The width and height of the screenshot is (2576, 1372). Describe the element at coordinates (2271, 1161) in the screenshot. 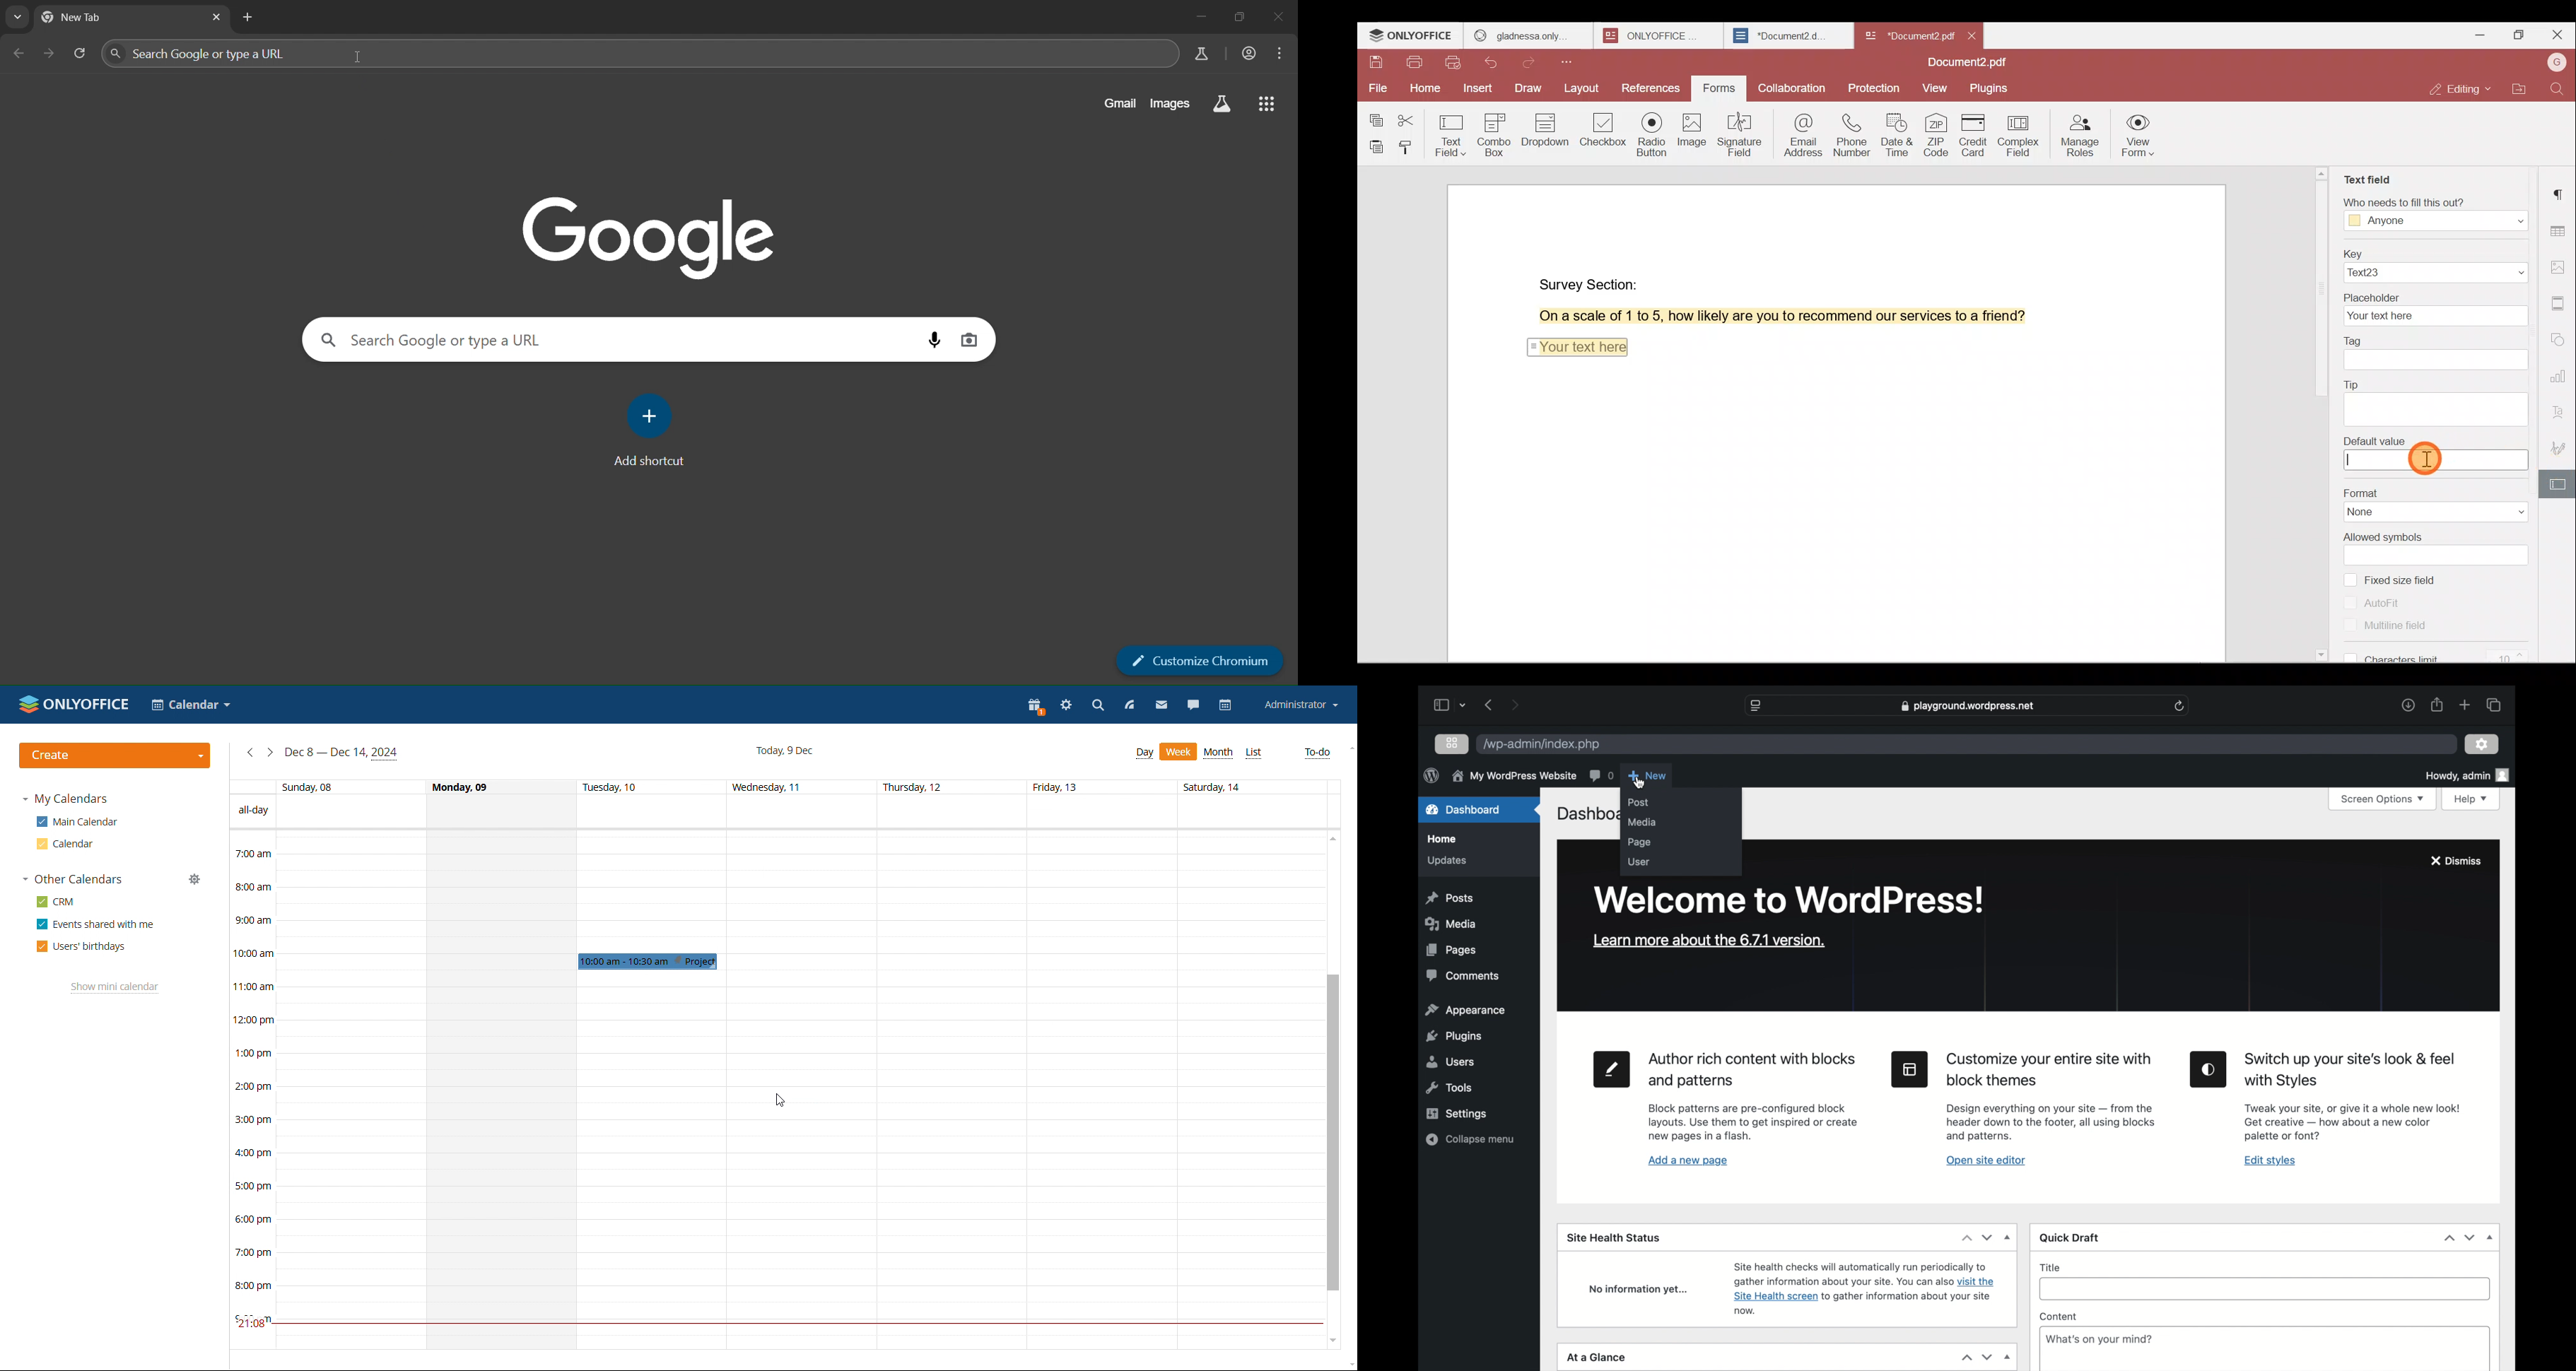

I see `edit styles` at that location.